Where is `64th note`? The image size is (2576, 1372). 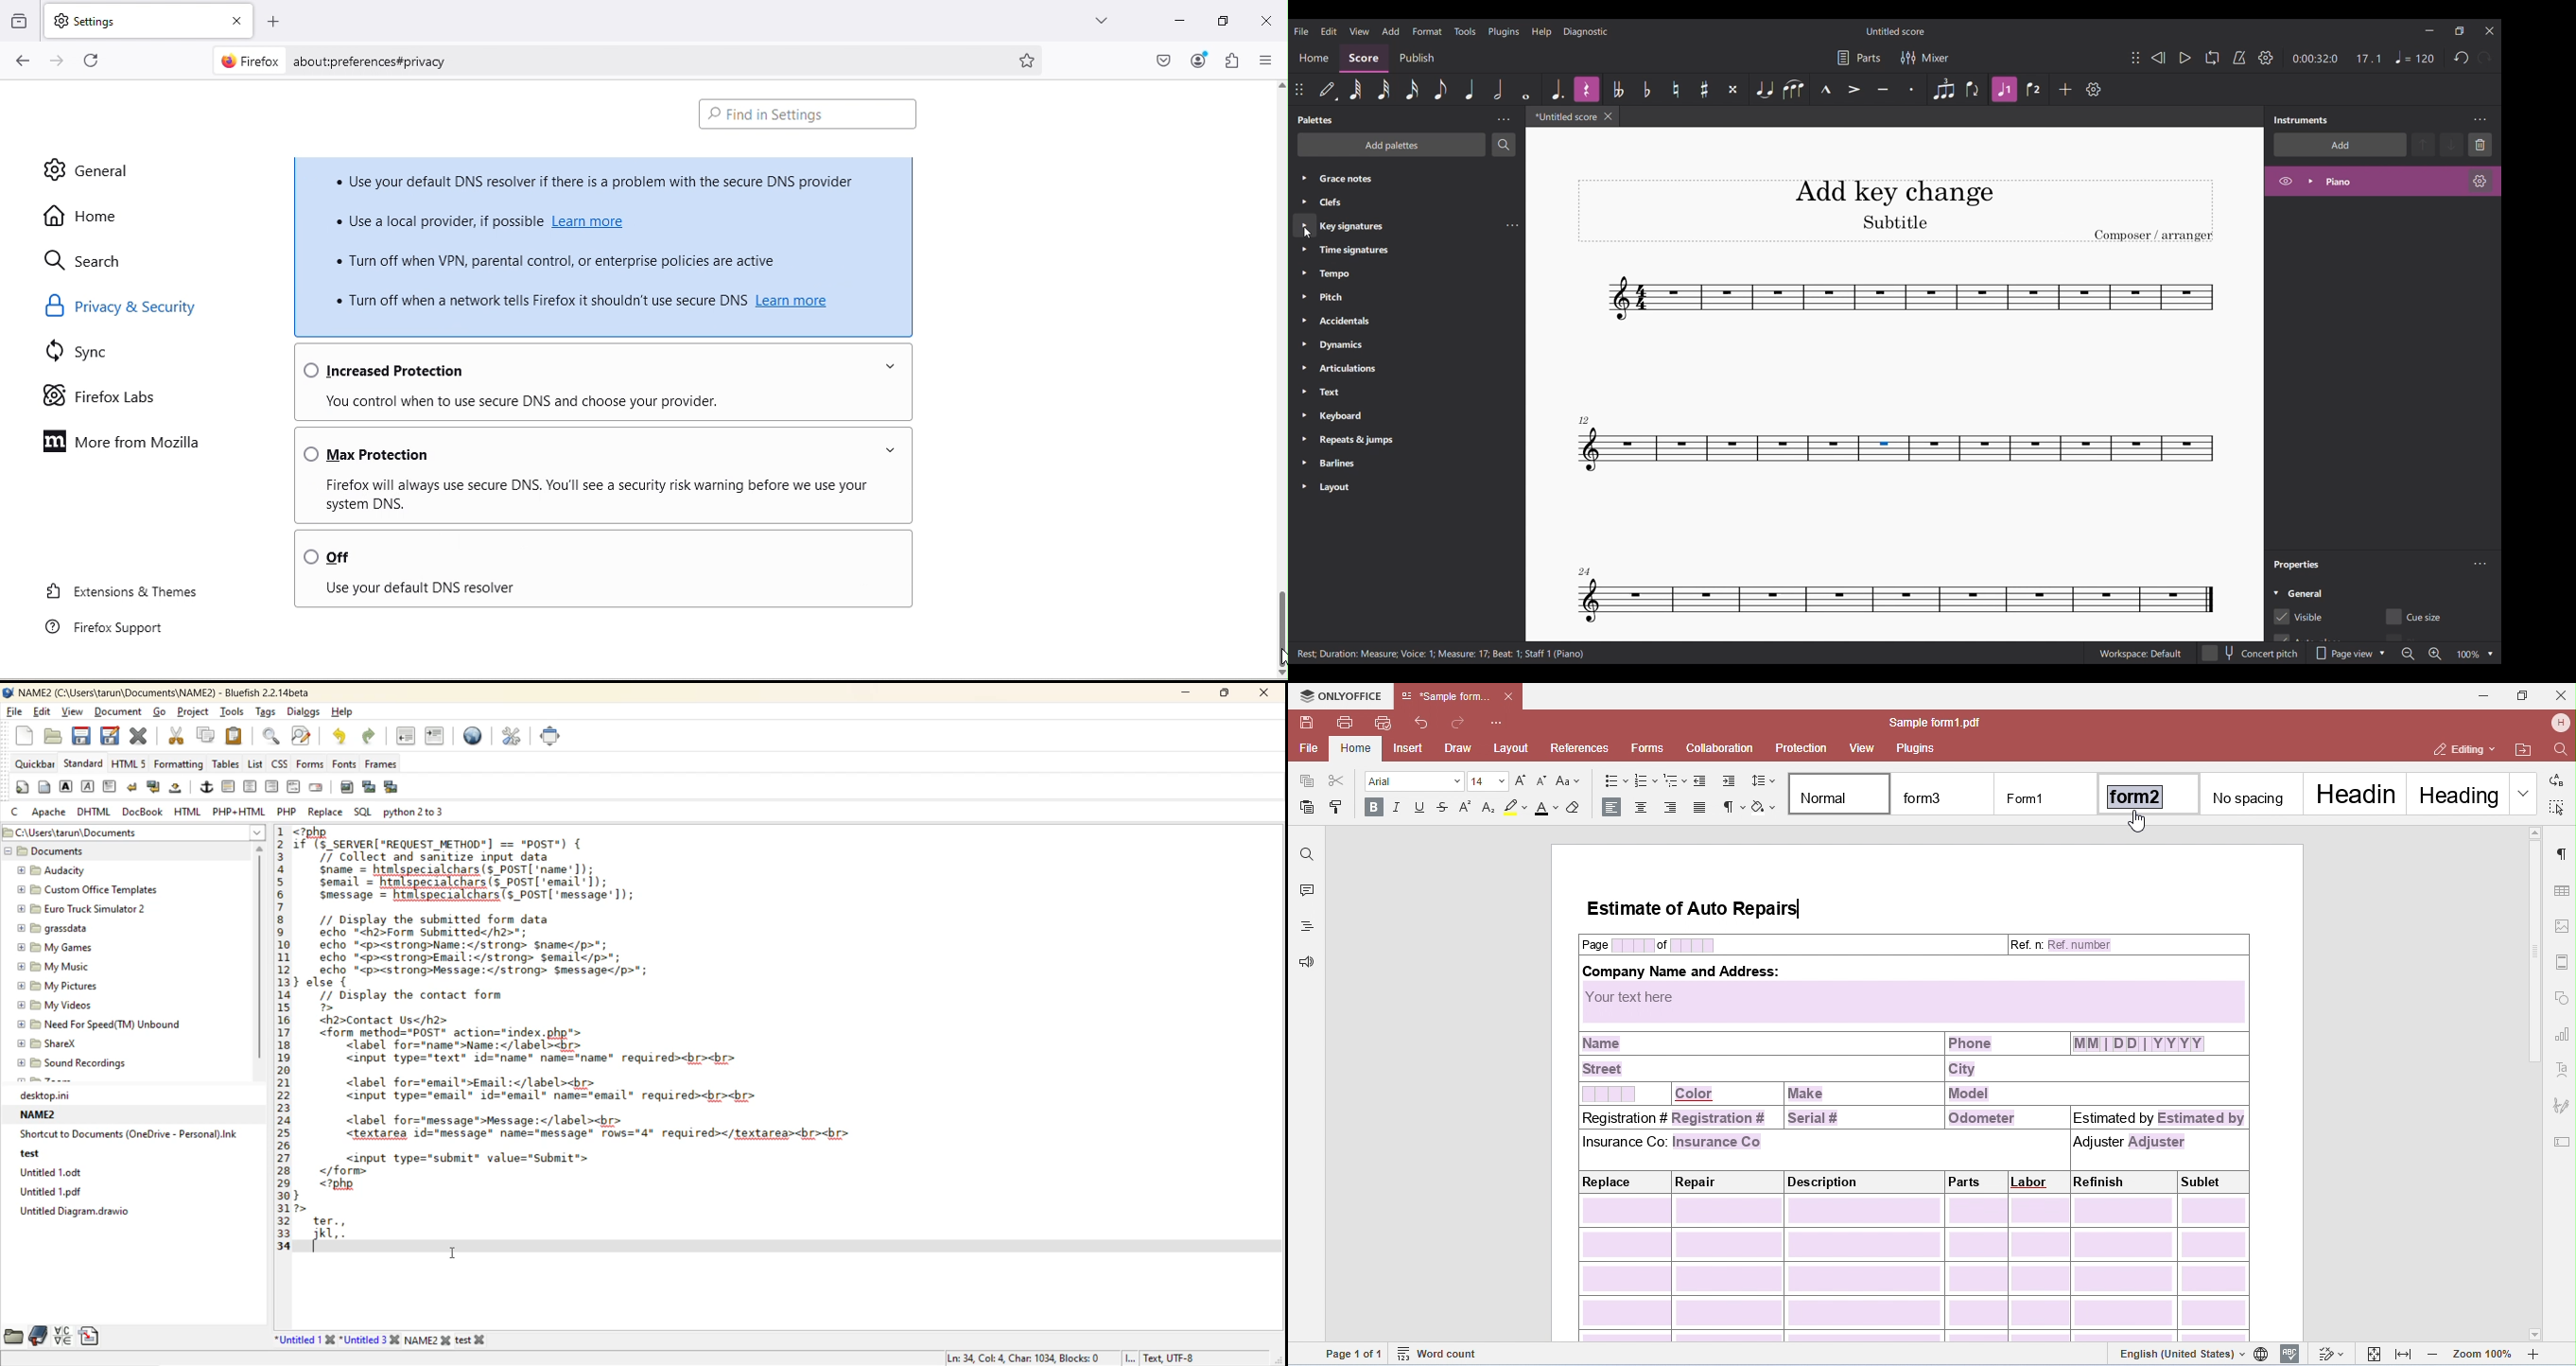
64th note is located at coordinates (1356, 89).